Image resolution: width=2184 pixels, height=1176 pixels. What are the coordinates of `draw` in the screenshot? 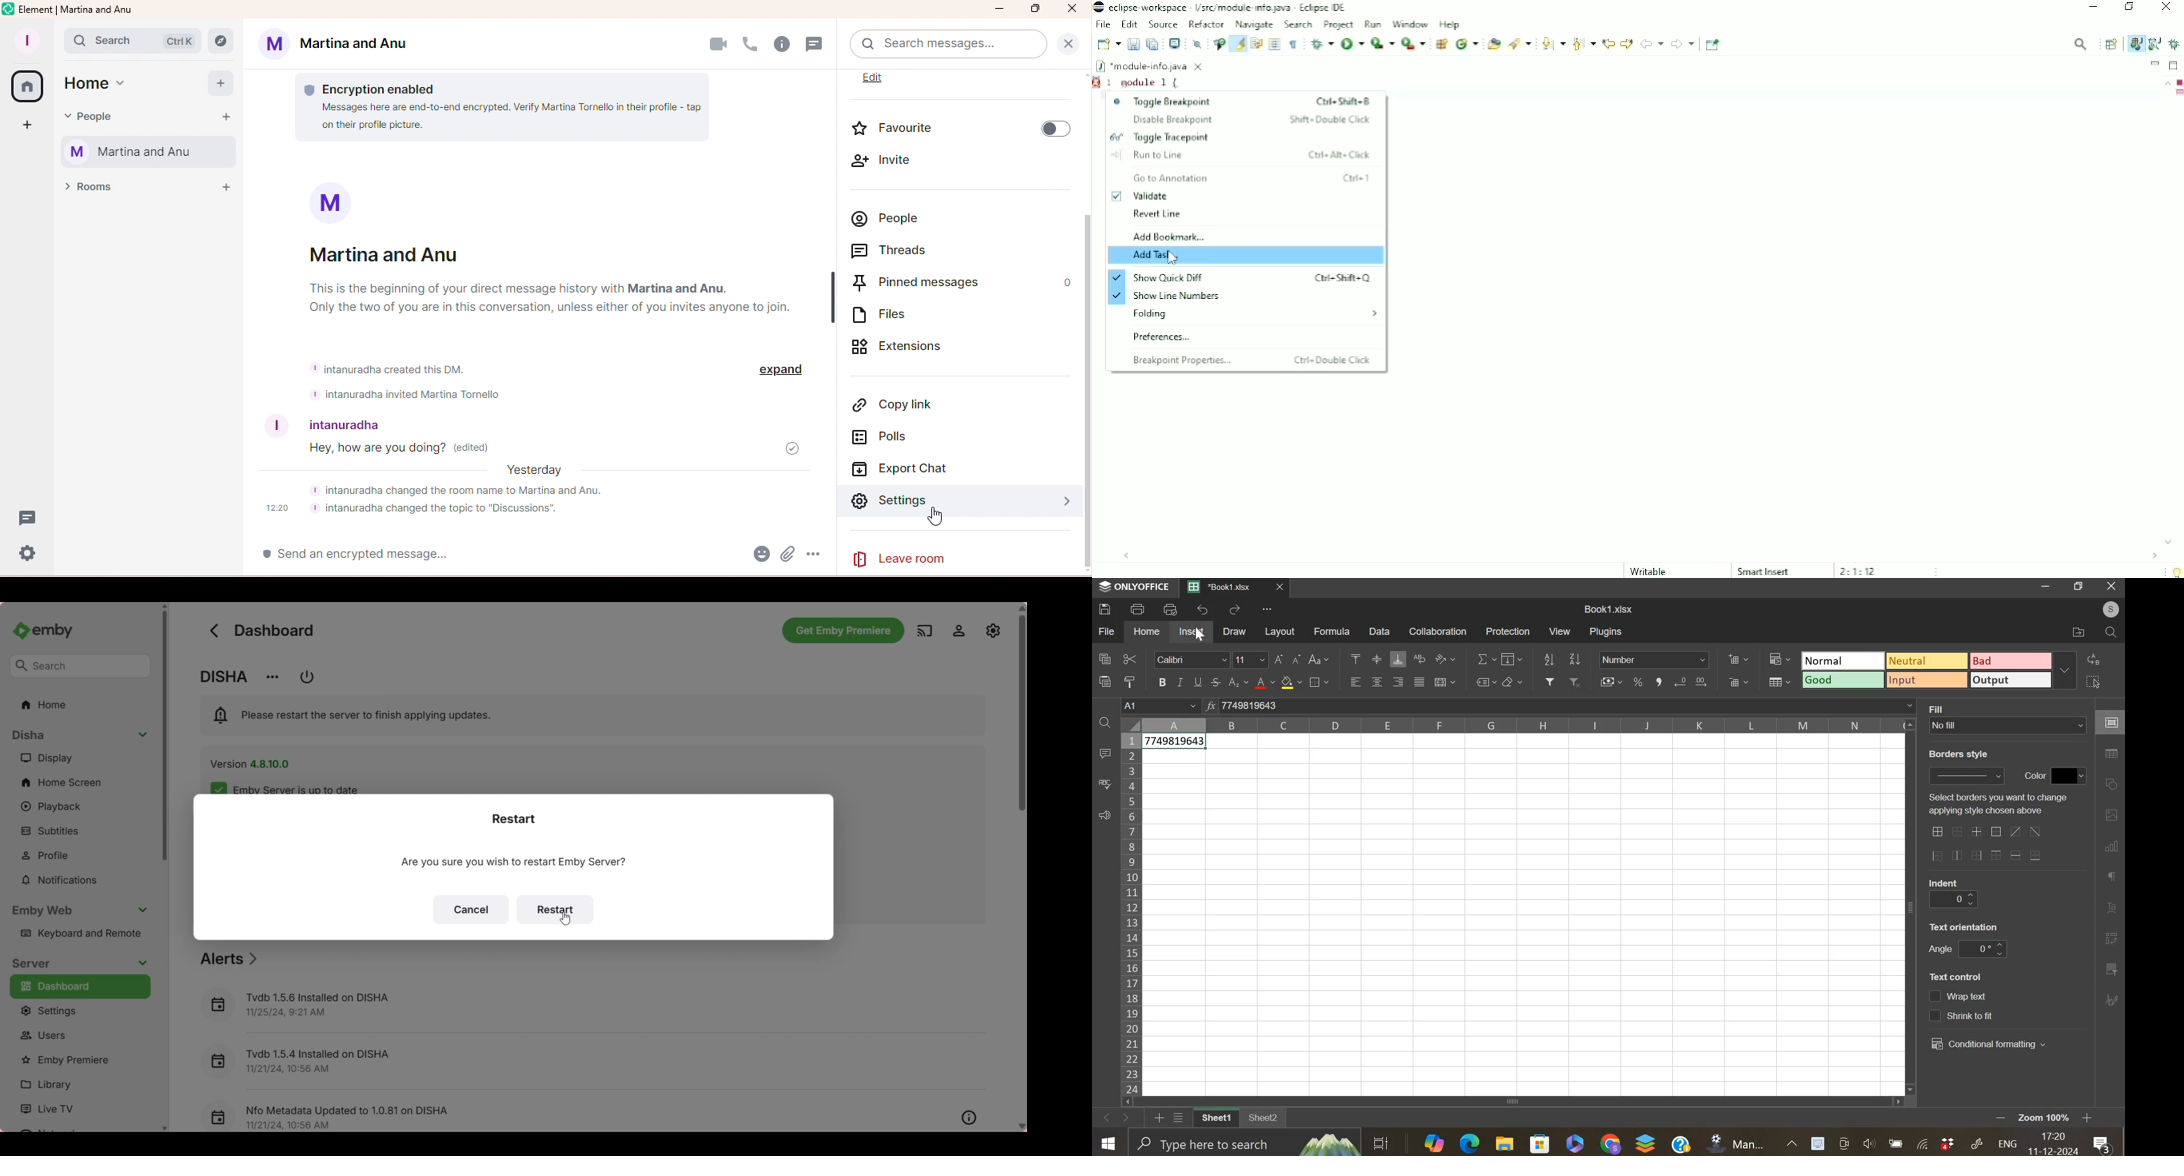 It's located at (1235, 632).